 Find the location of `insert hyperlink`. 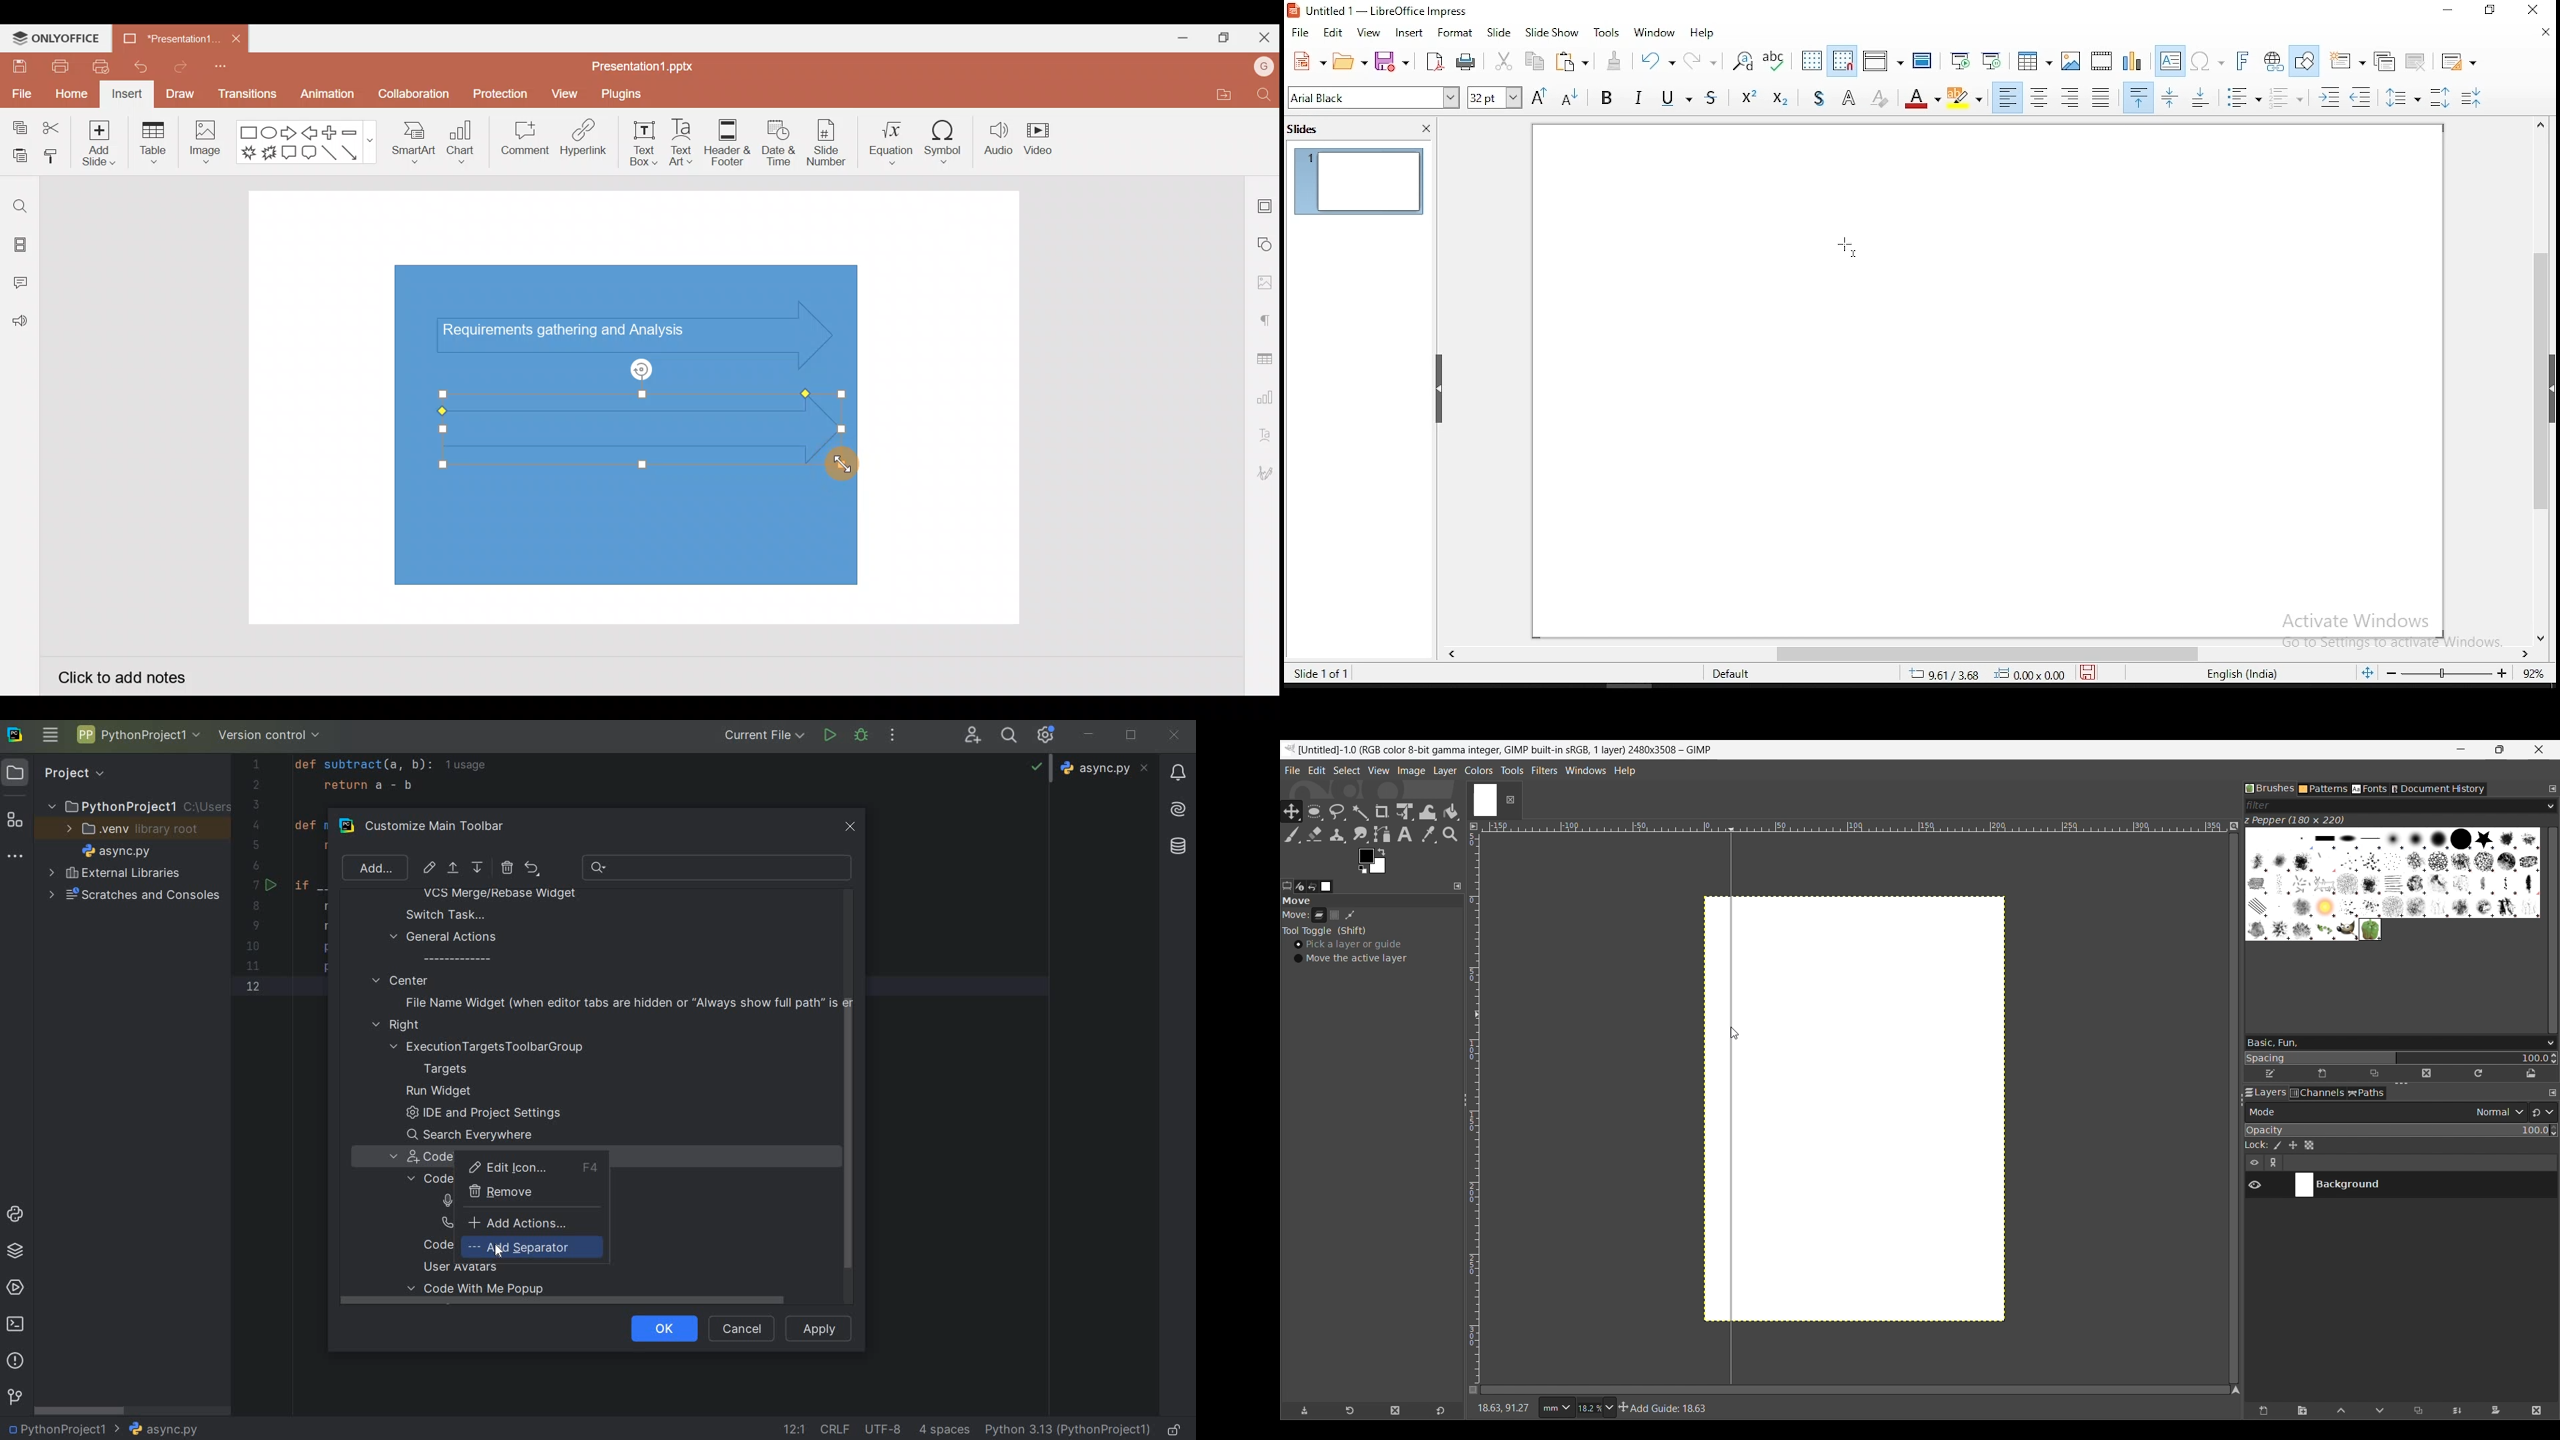

insert hyperlink is located at coordinates (2271, 59).